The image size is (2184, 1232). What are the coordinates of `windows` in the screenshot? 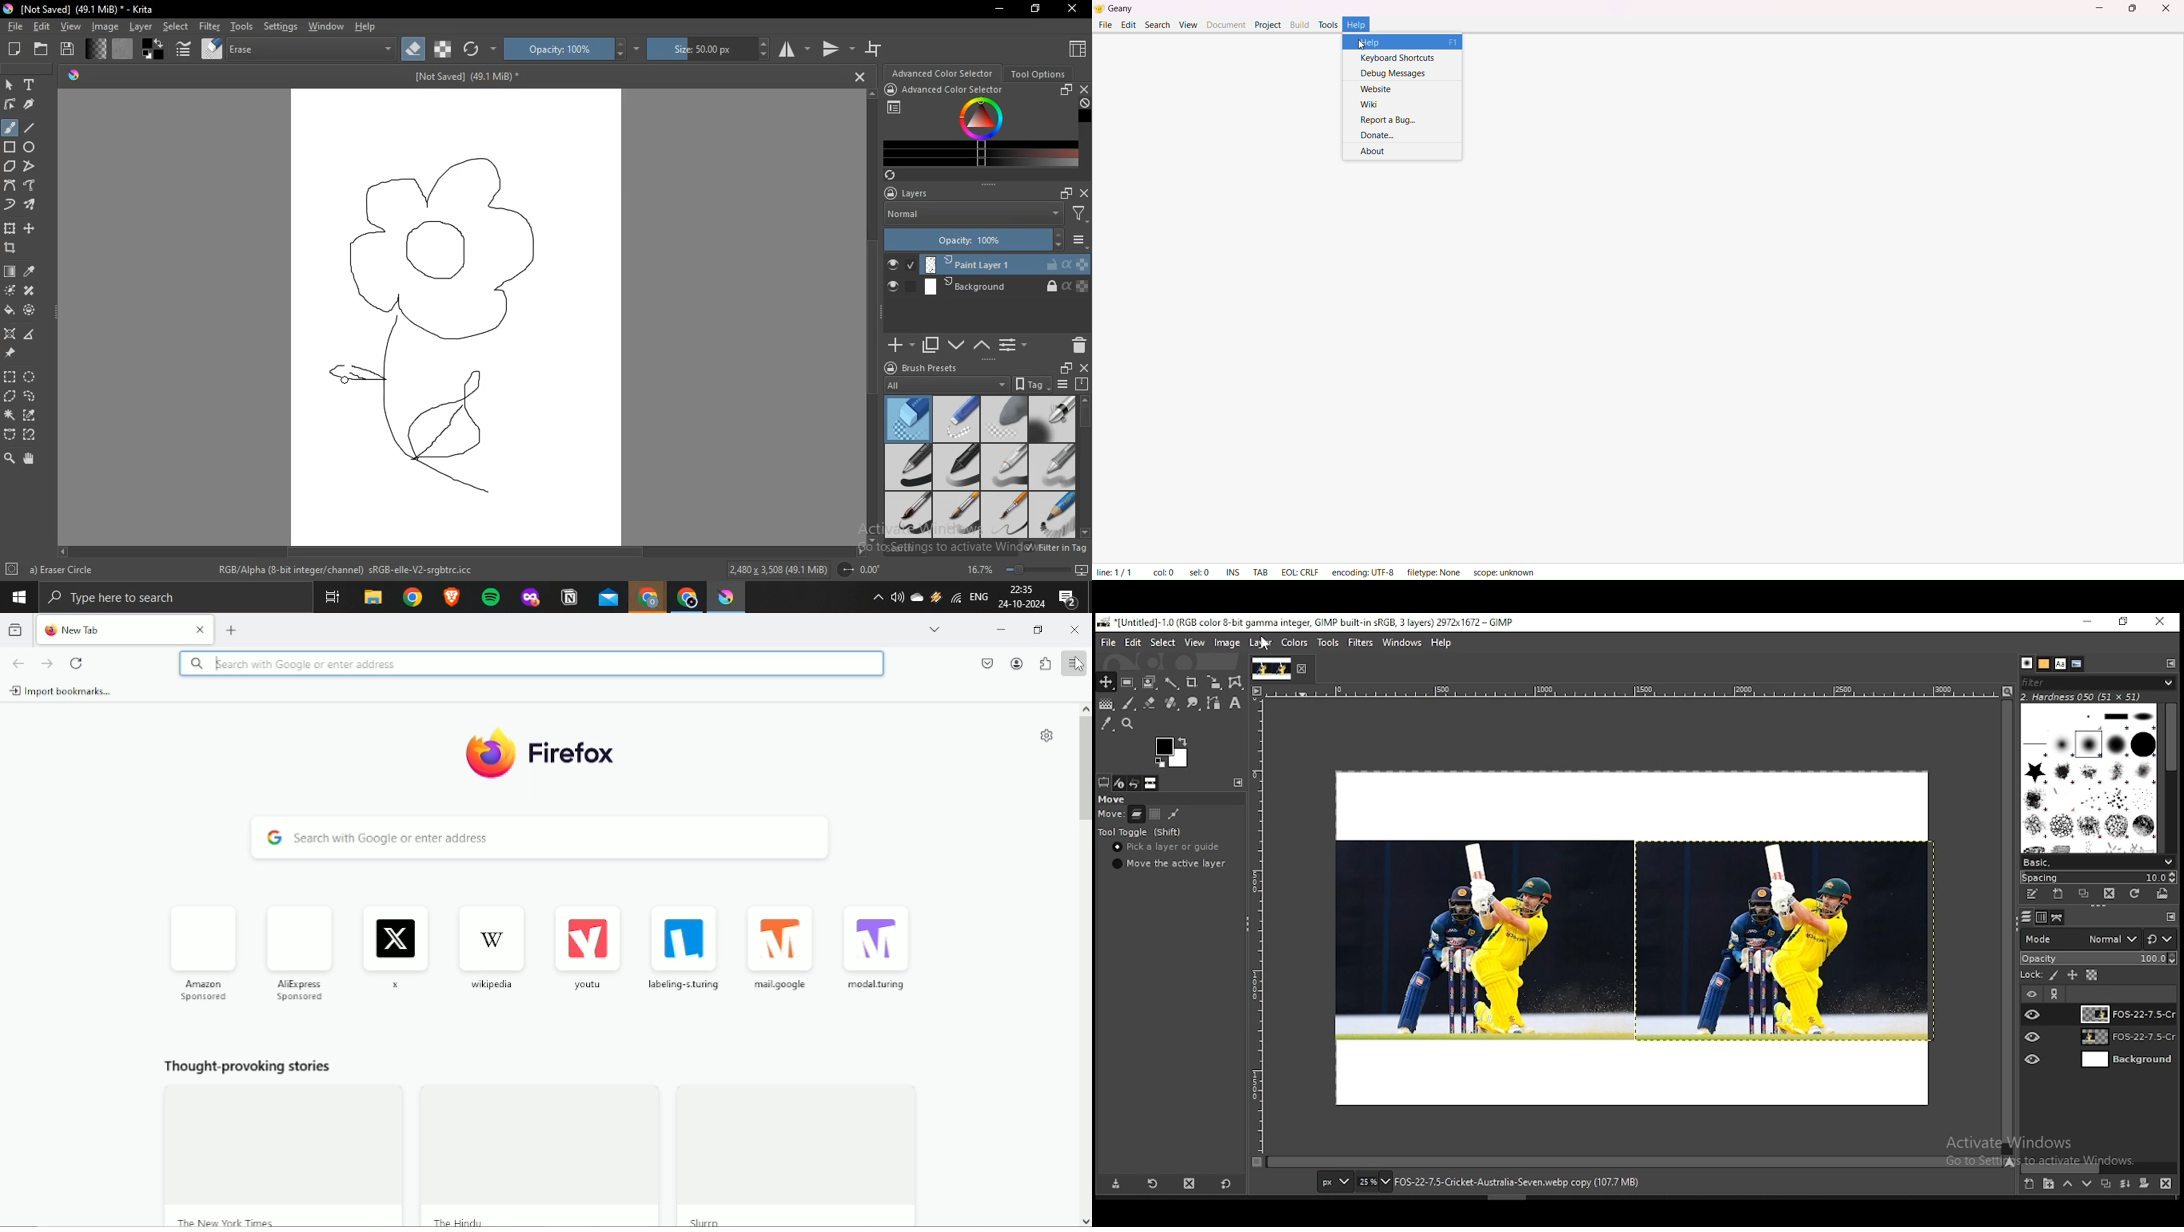 It's located at (1402, 643).